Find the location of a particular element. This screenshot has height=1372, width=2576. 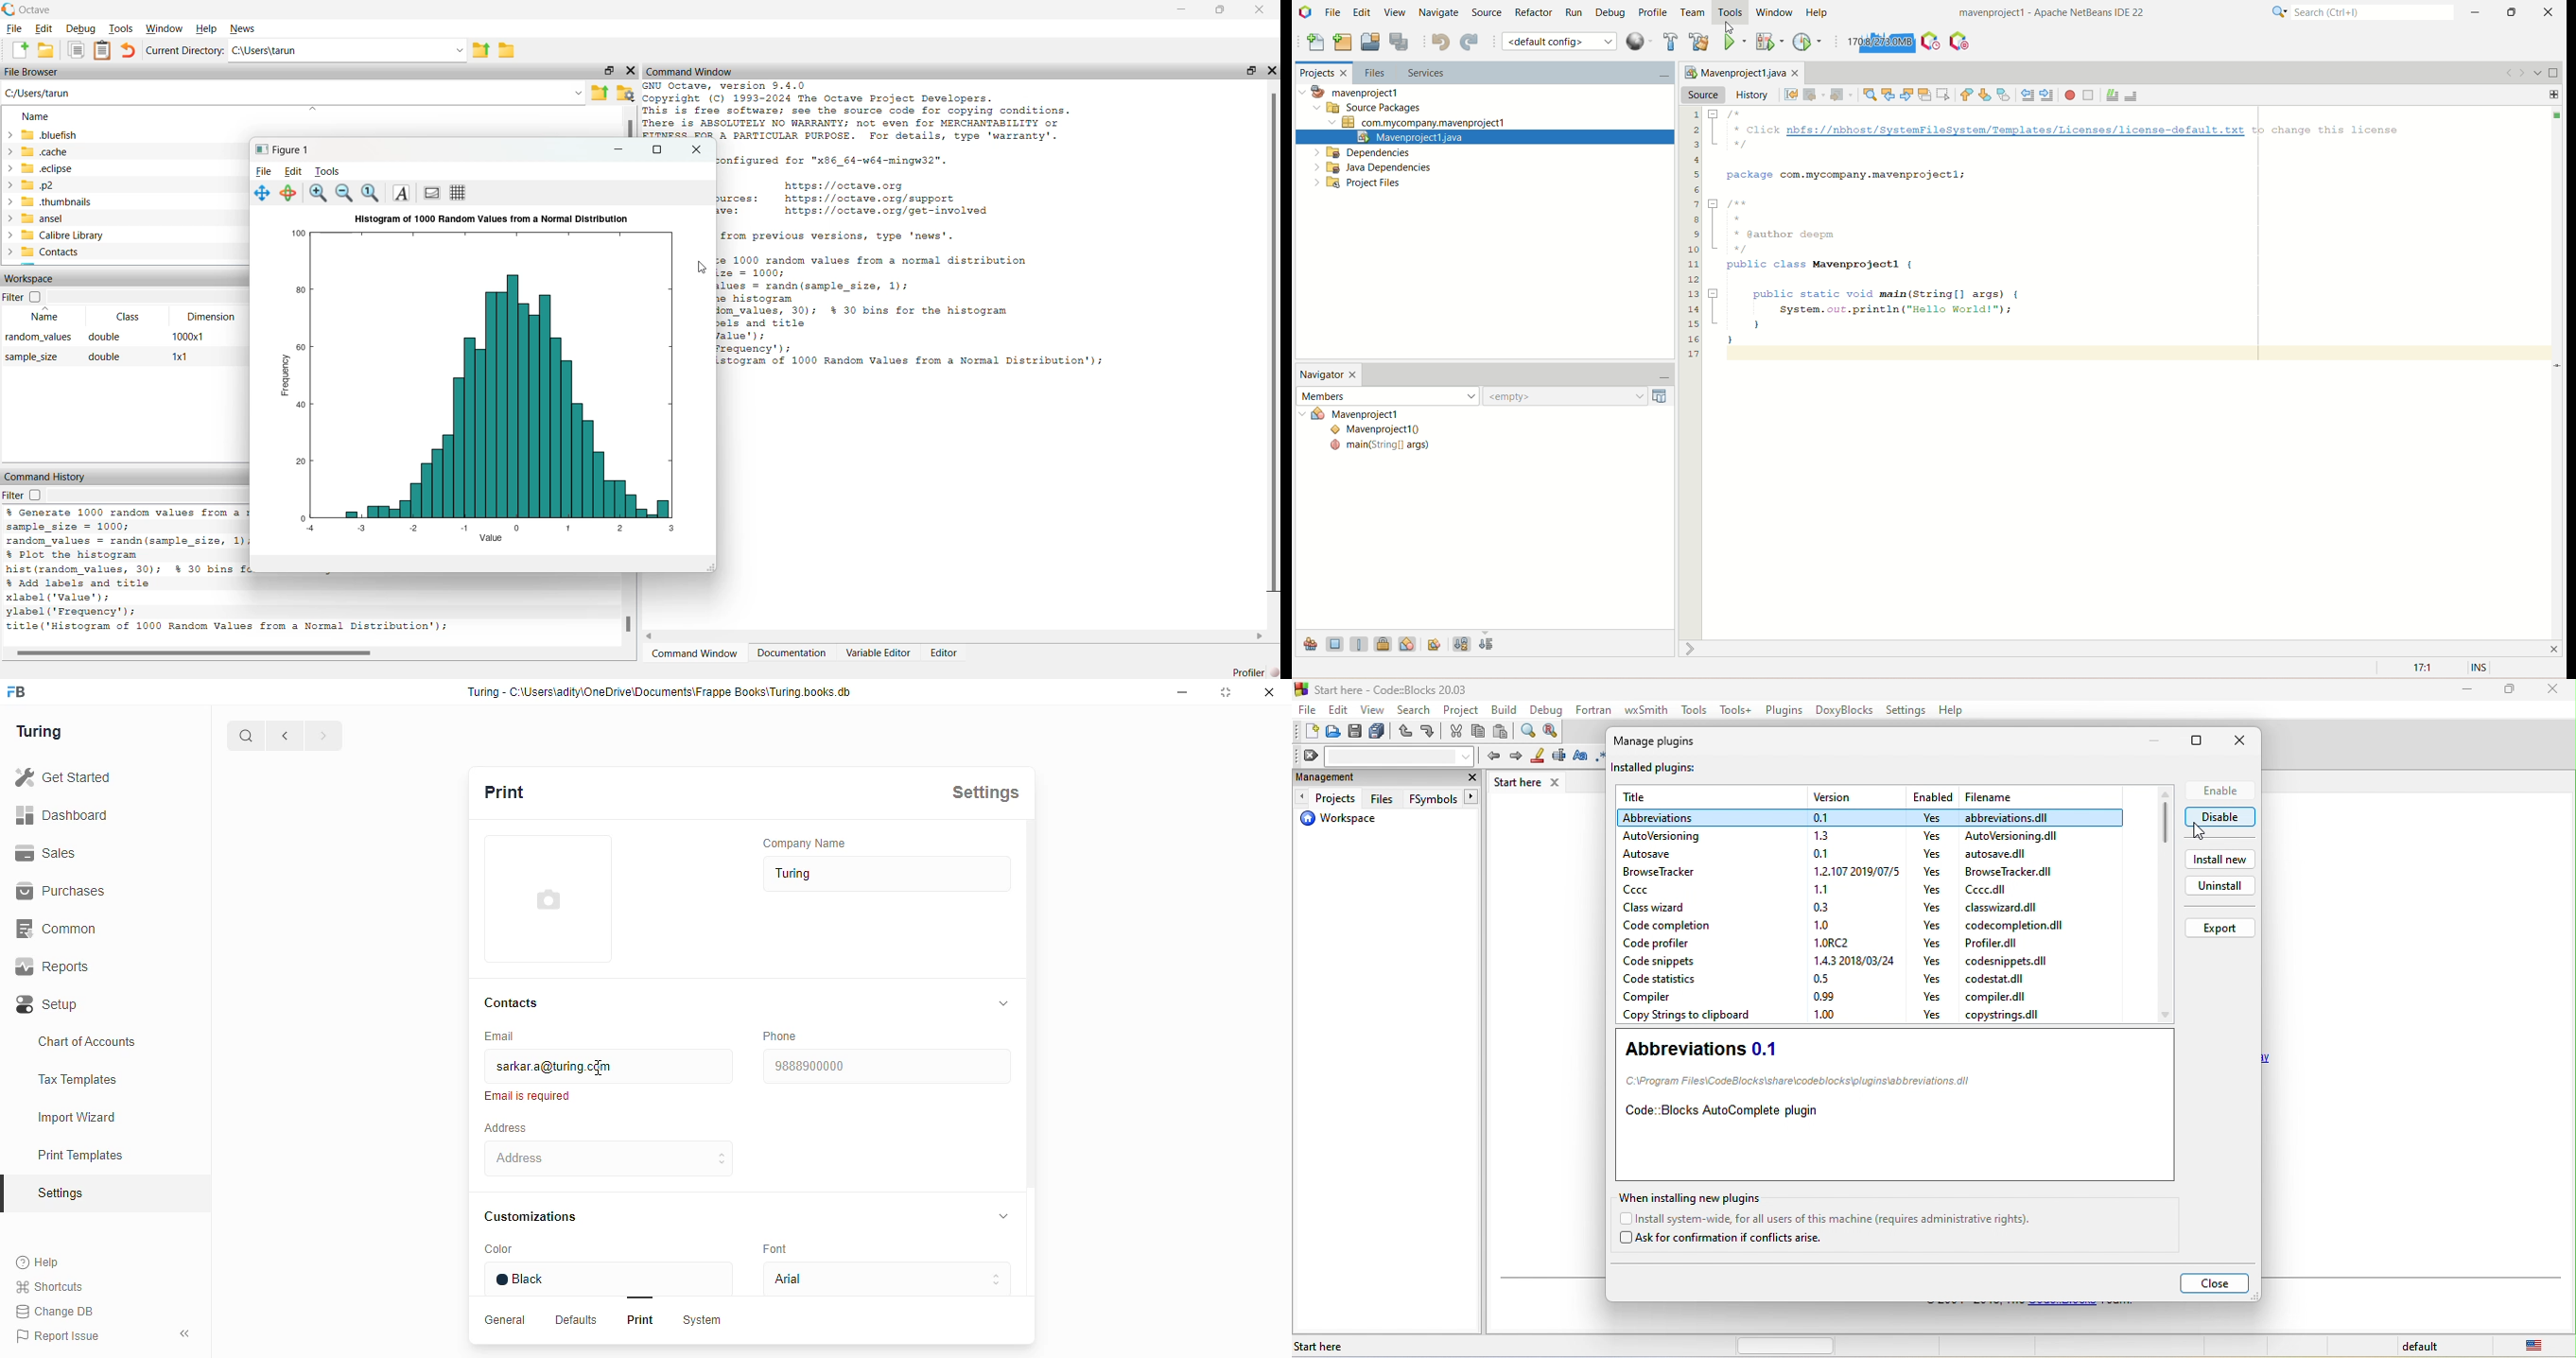

wxsmith is located at coordinates (1649, 708).